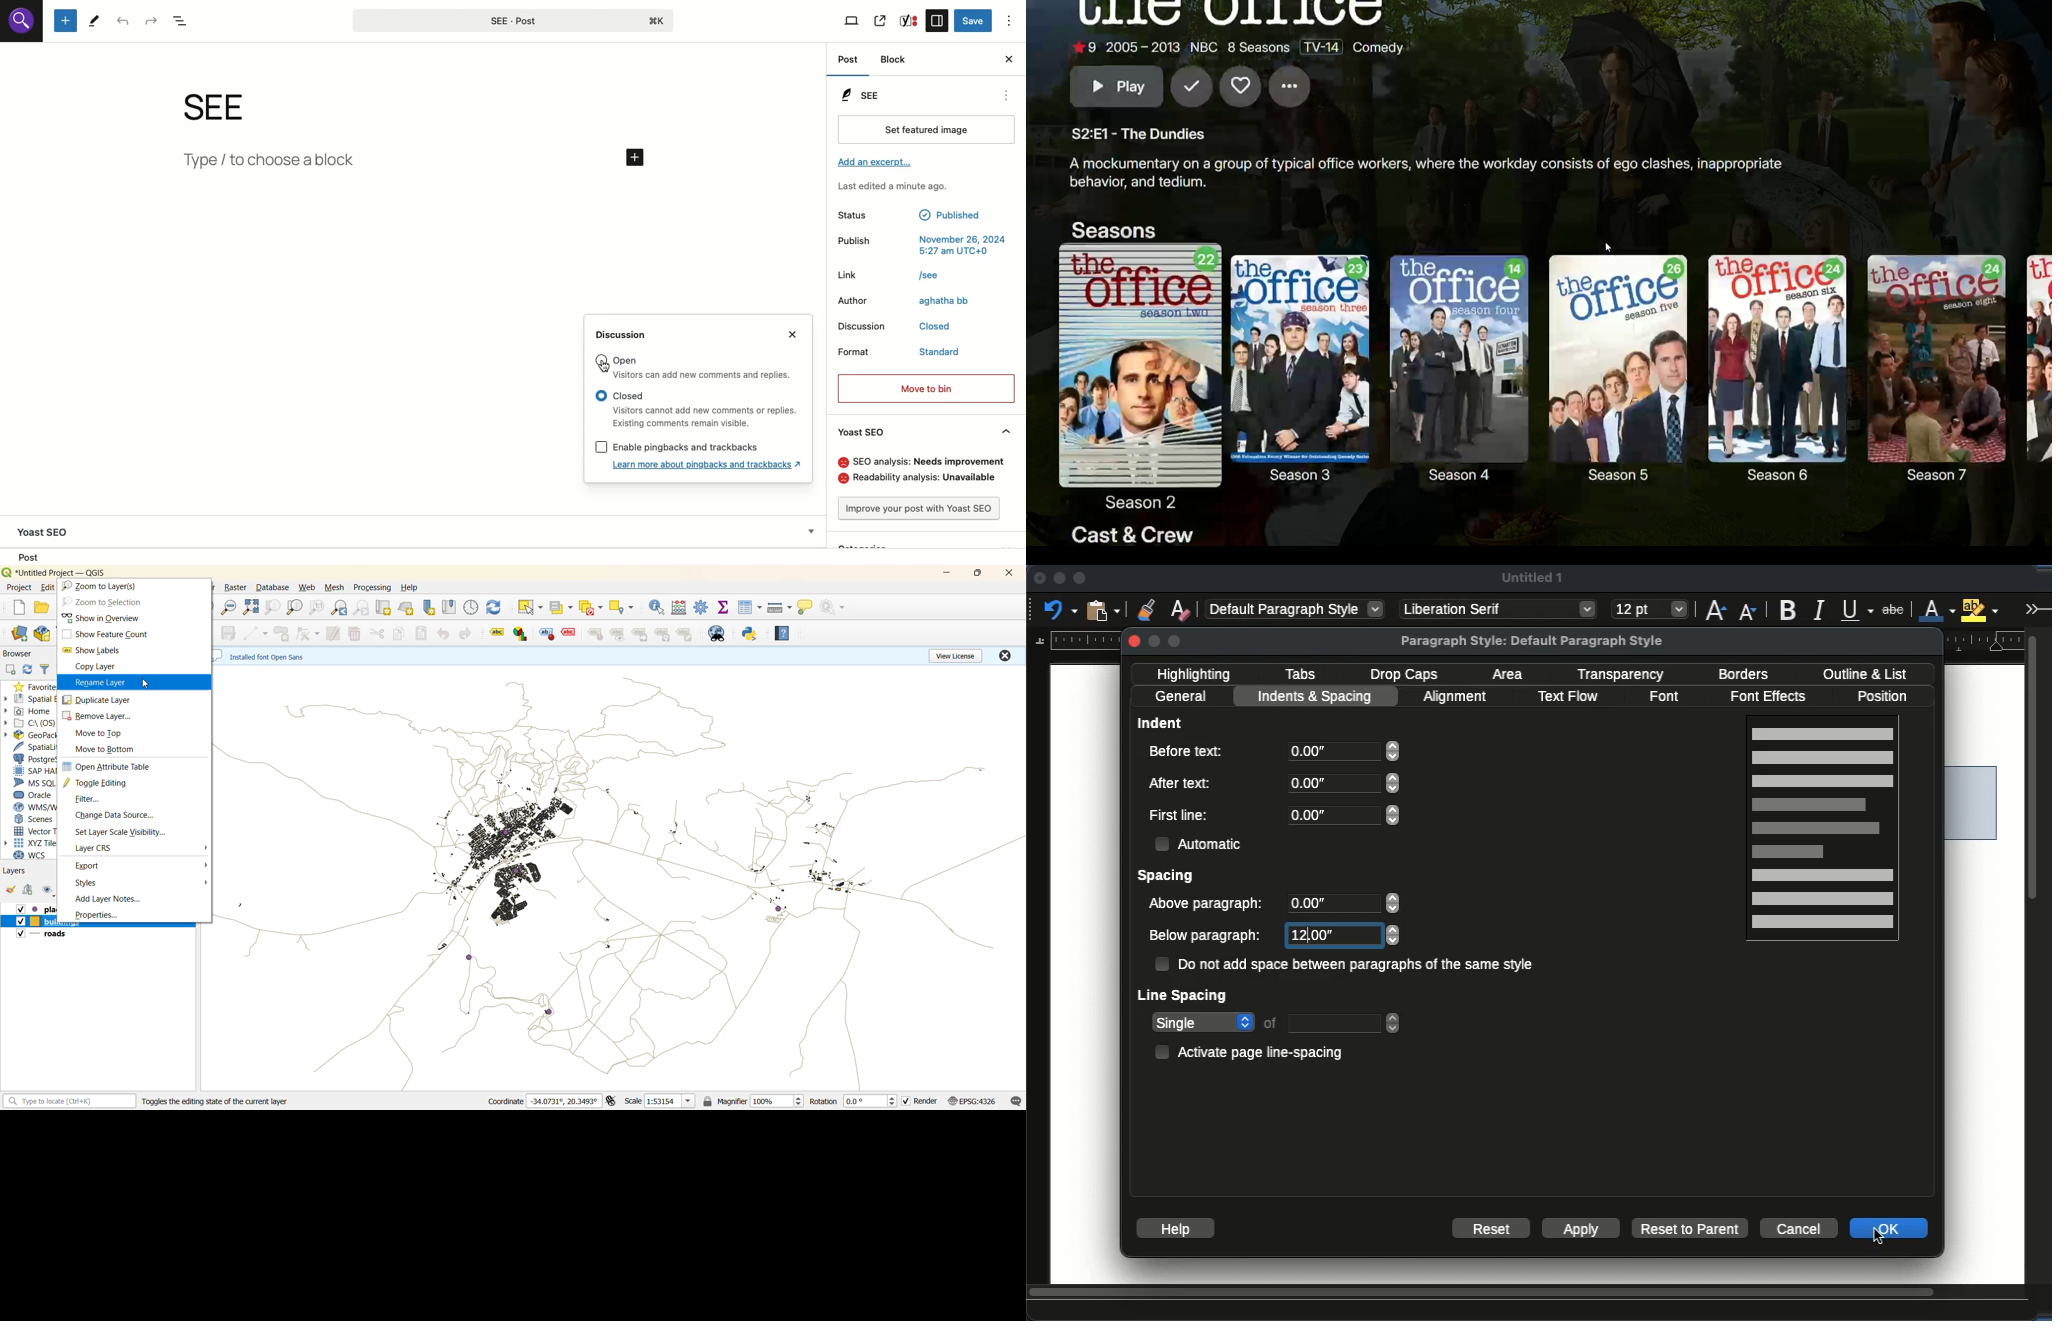  I want to click on Improve post with Yoast, so click(916, 508).